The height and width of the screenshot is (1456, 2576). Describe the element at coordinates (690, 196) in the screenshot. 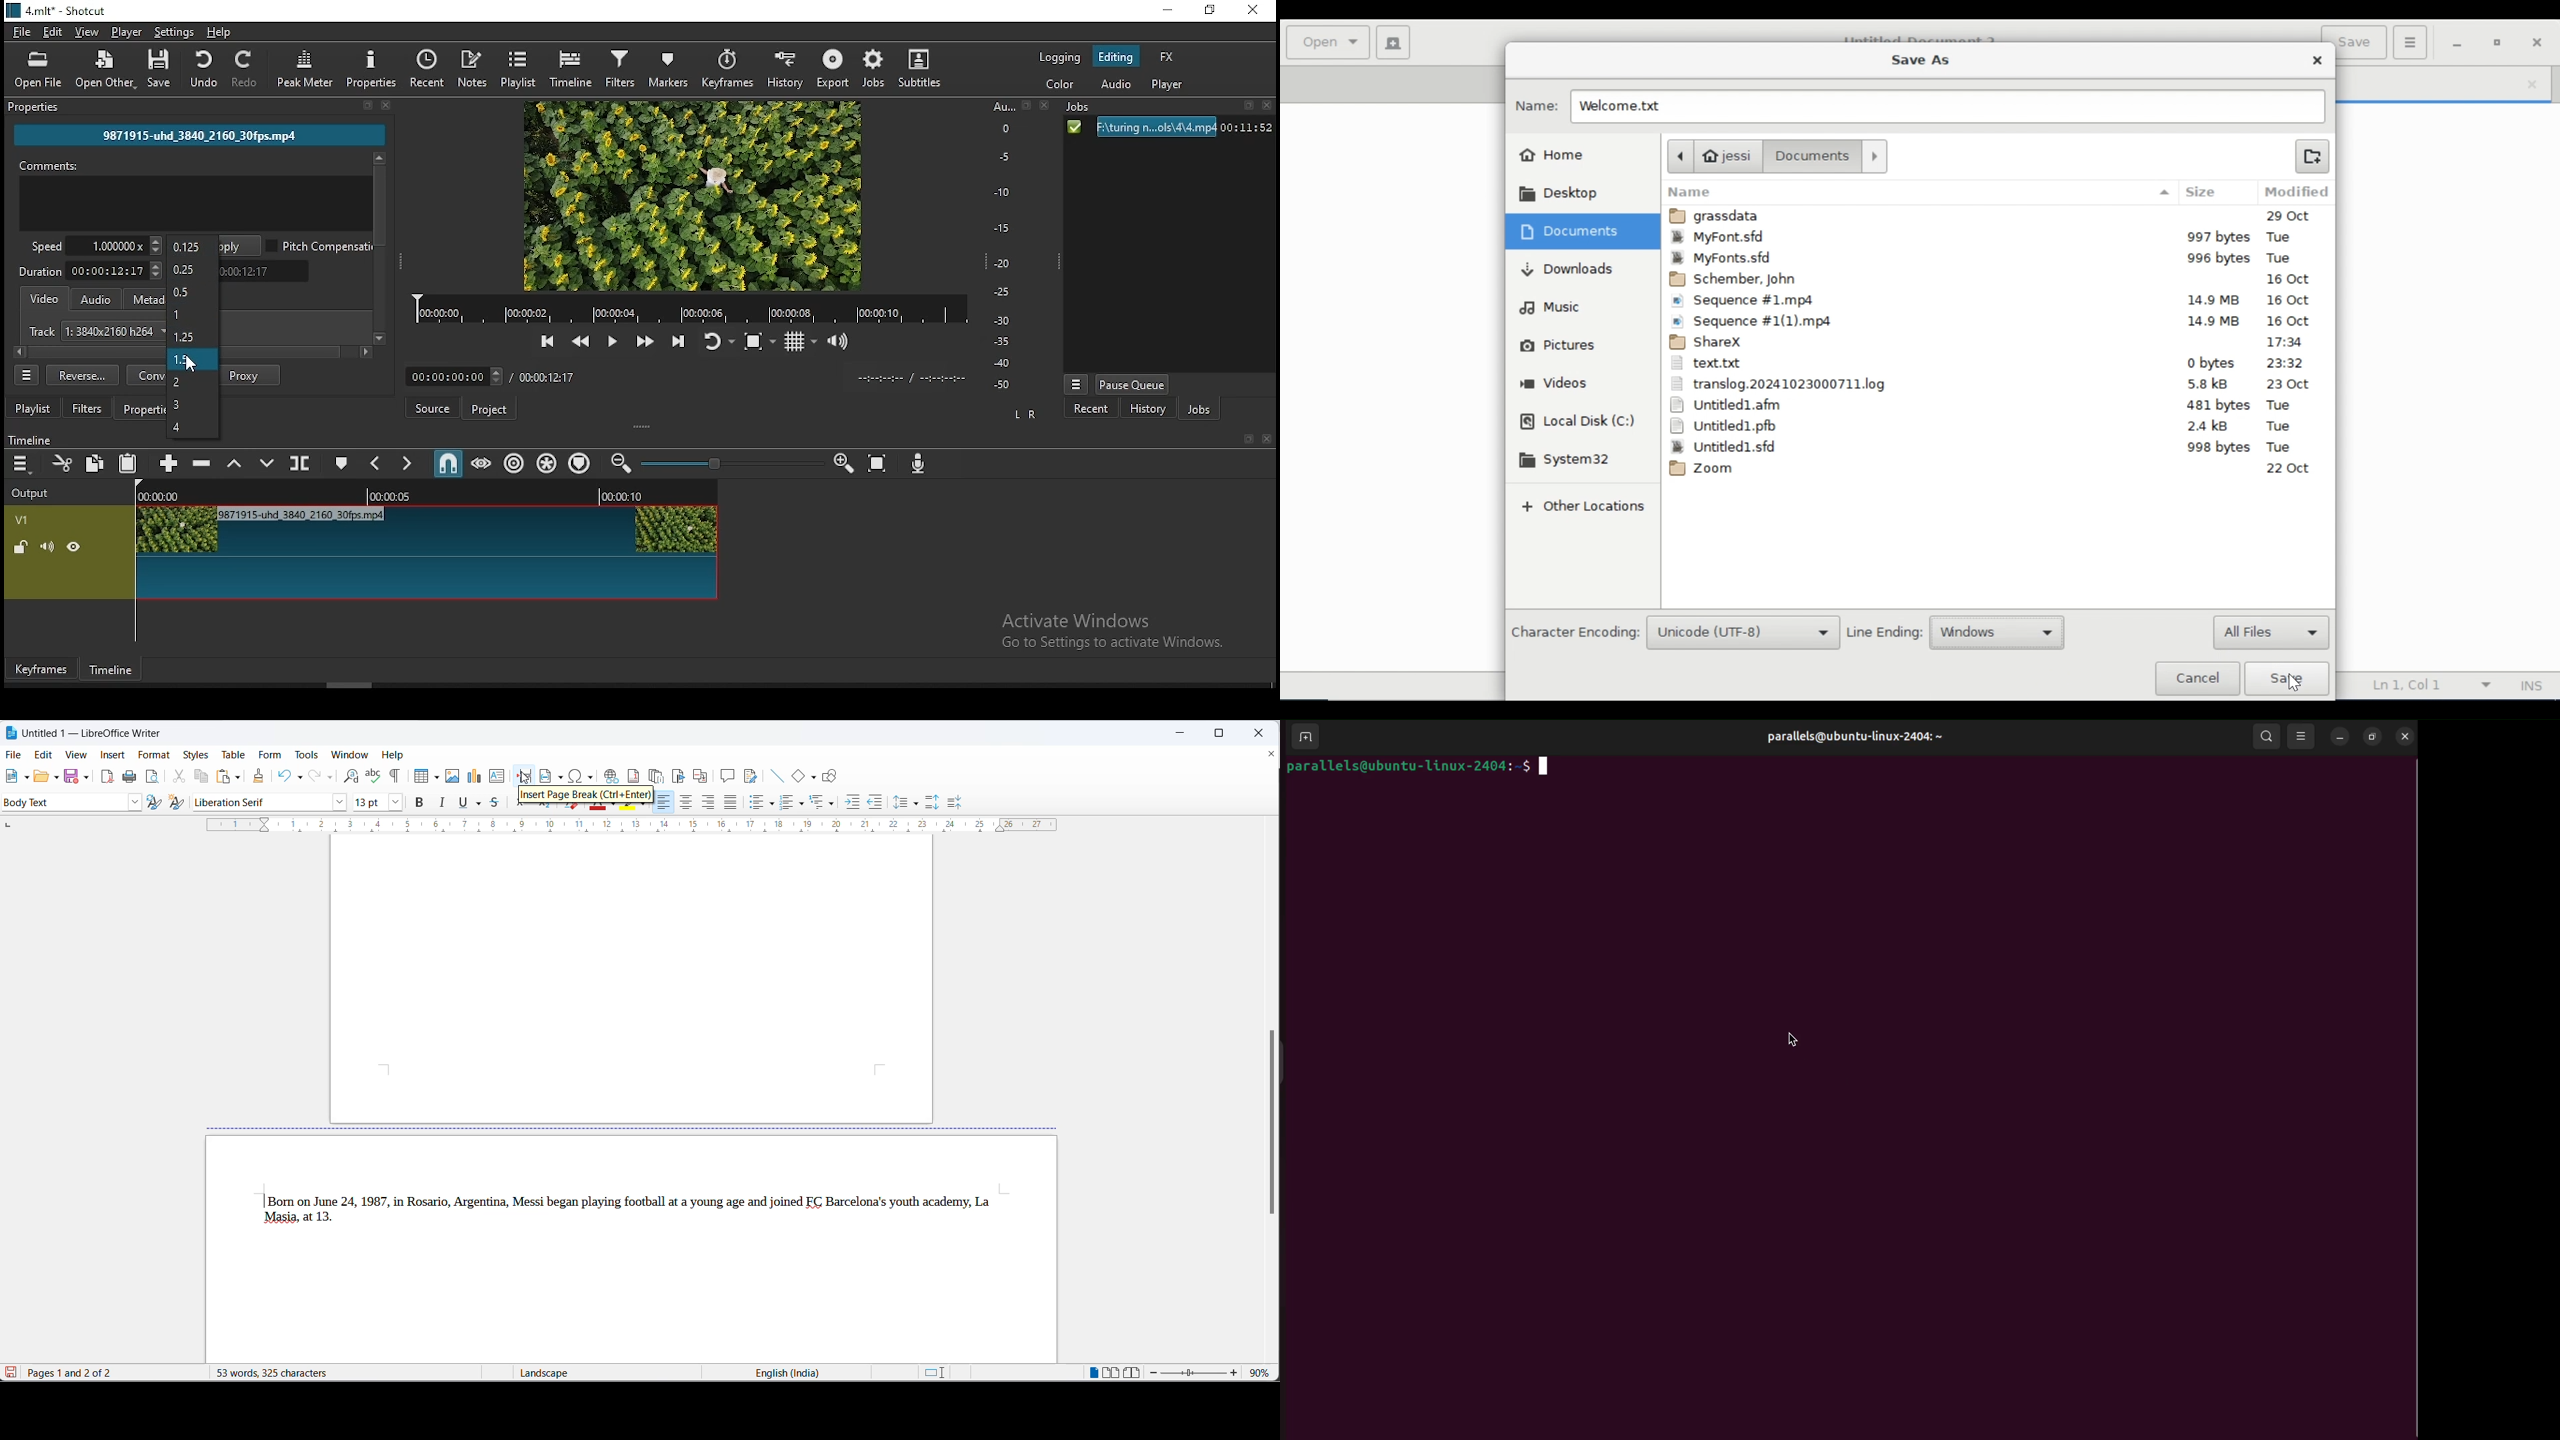

I see `video preview` at that location.